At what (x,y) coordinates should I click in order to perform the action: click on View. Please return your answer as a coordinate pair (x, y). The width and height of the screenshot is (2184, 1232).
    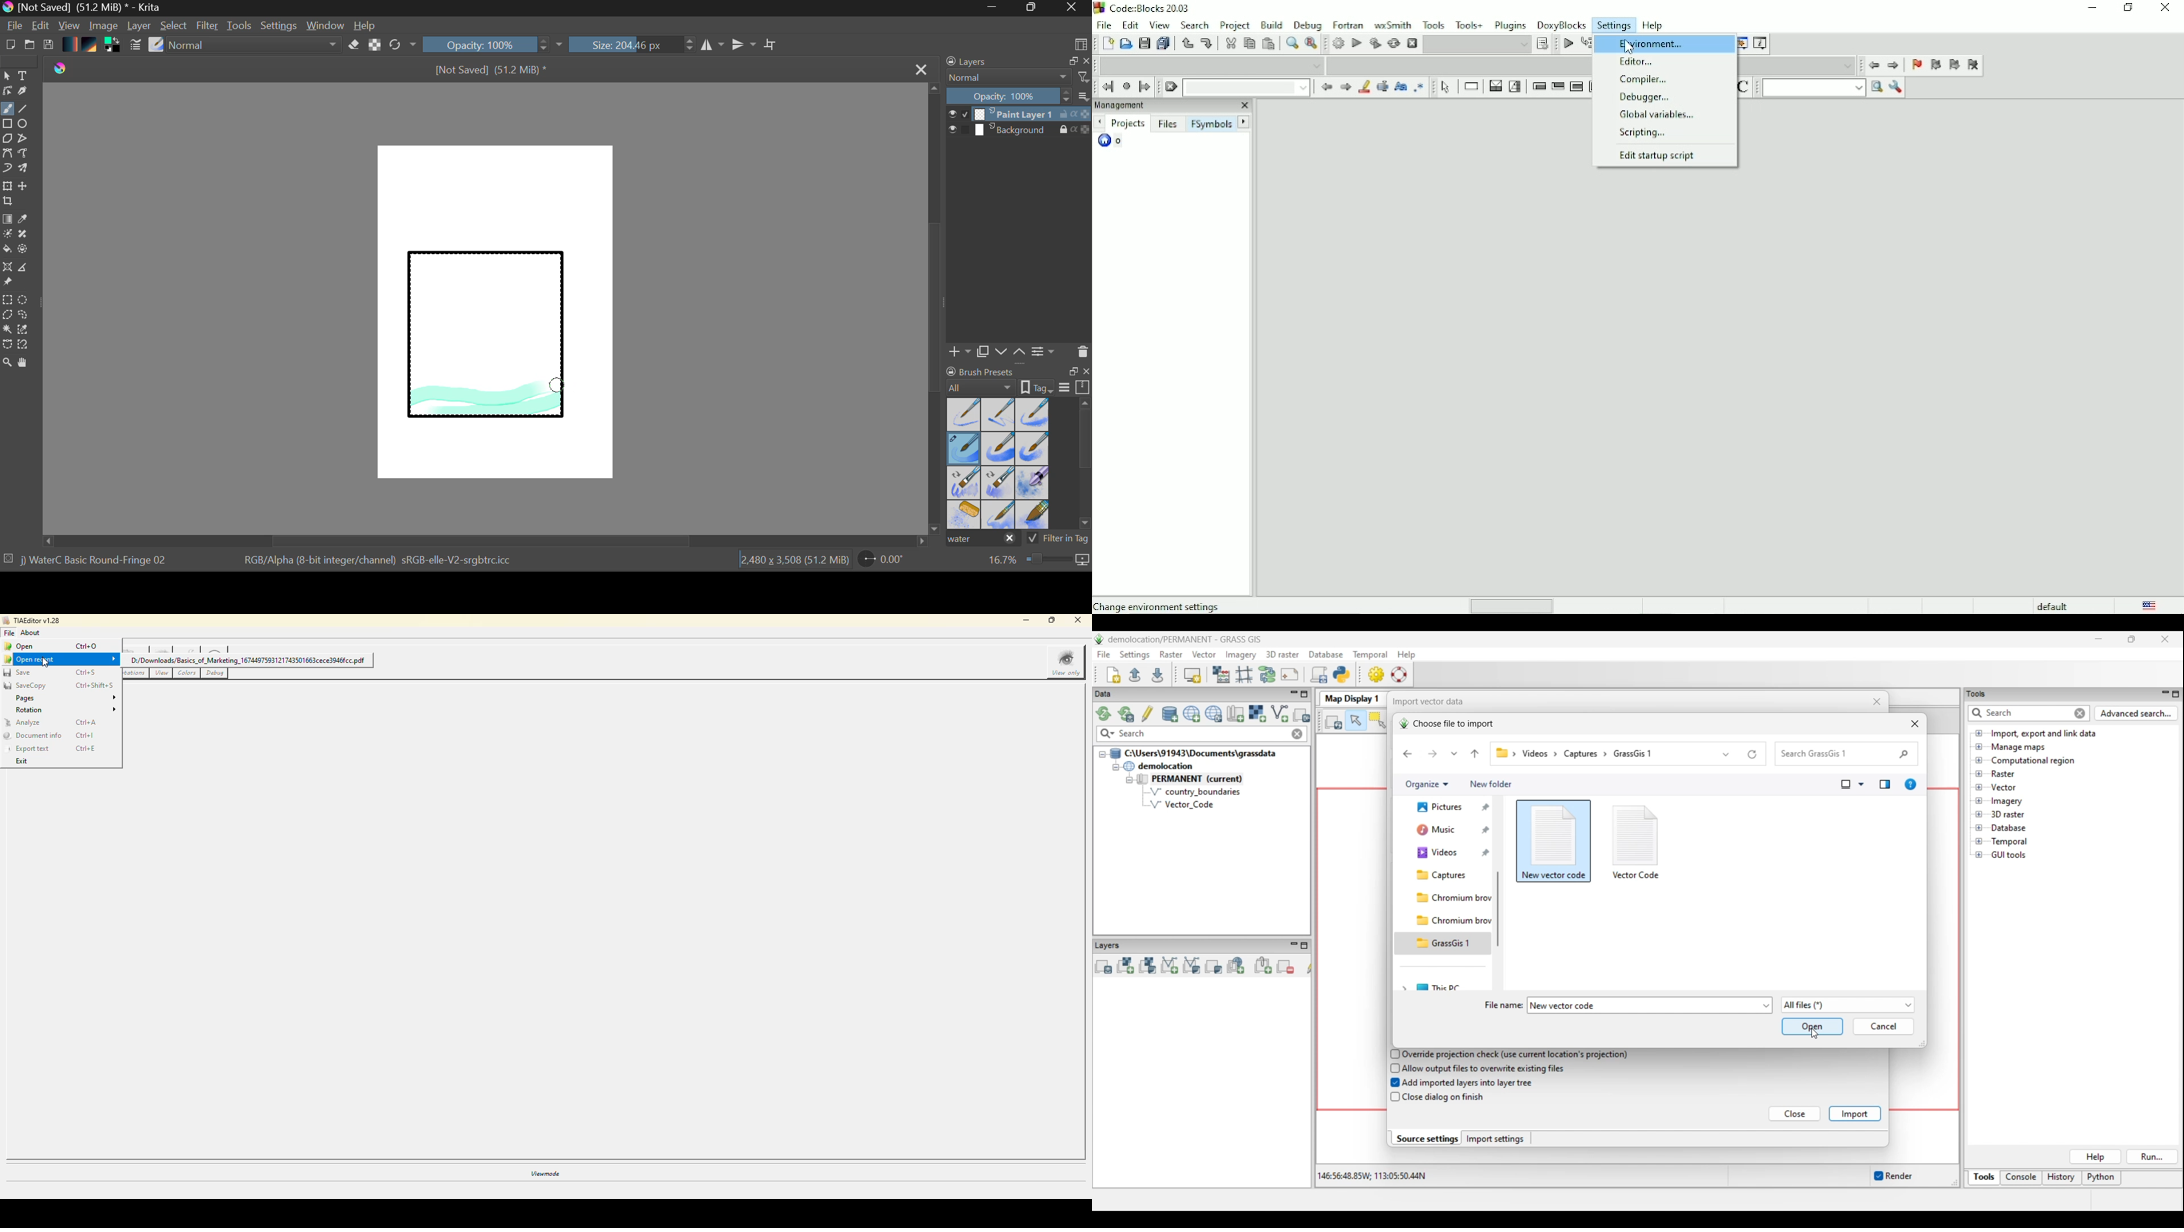
    Looking at the image, I should click on (69, 26).